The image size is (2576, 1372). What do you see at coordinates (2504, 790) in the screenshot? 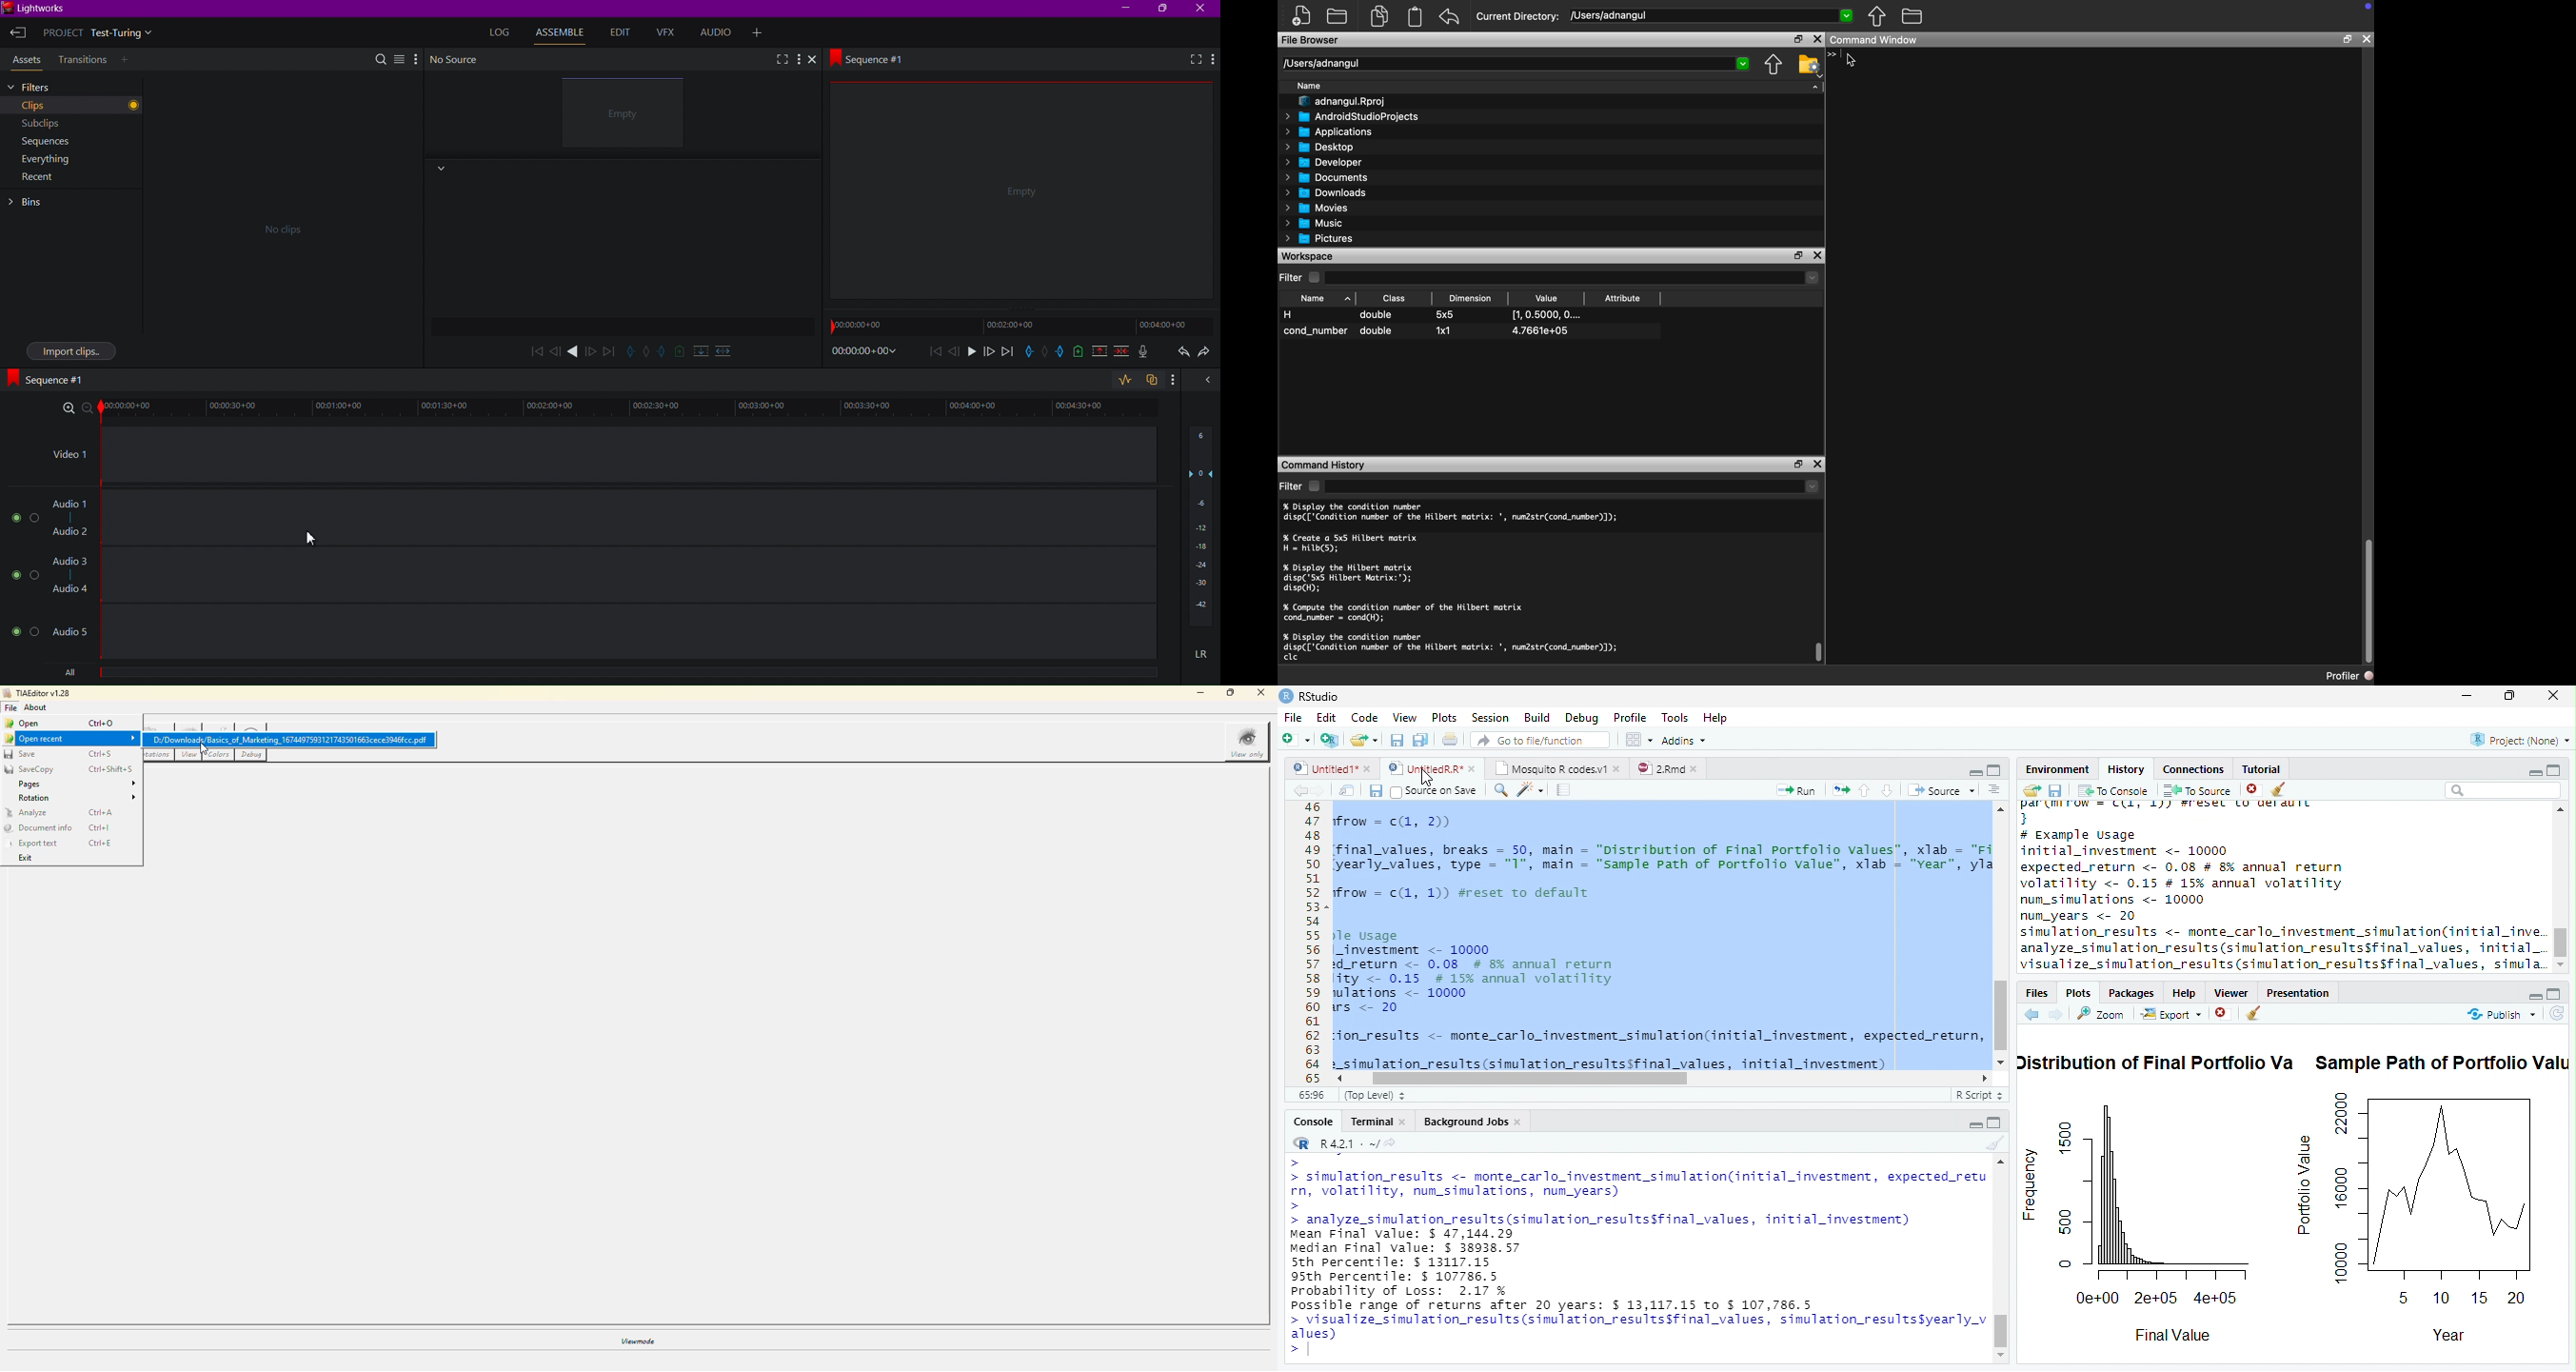
I see `Search` at bounding box center [2504, 790].